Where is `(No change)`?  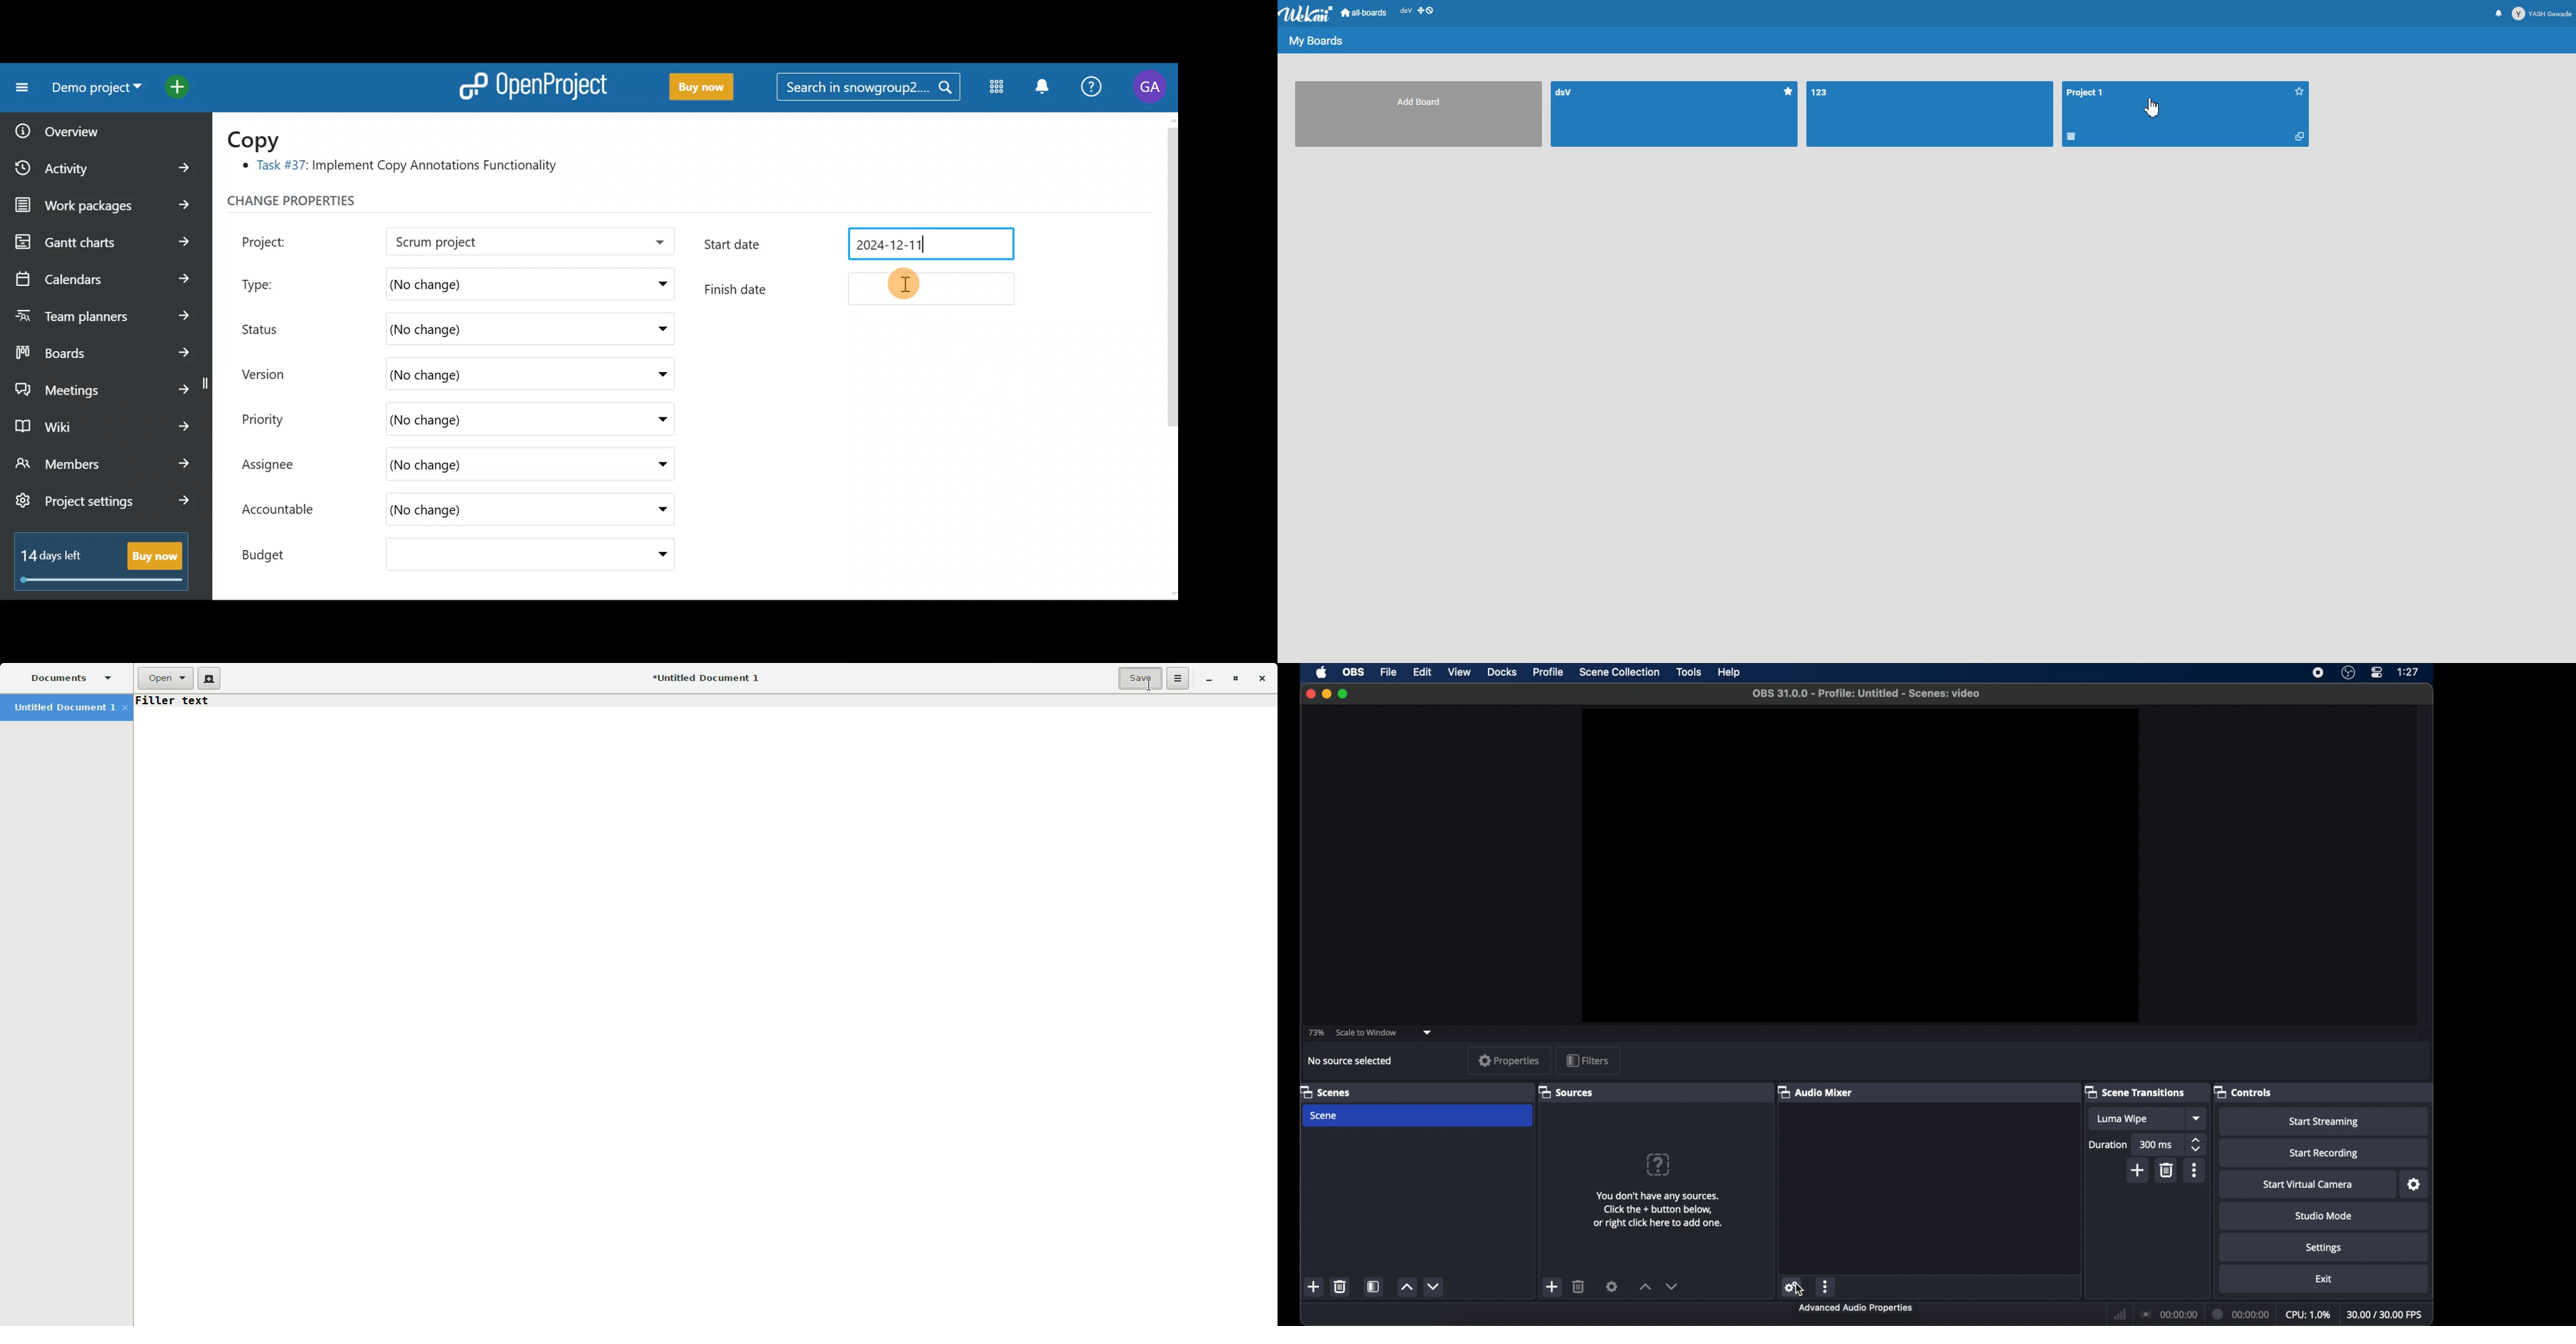 (No change) is located at coordinates (473, 330).